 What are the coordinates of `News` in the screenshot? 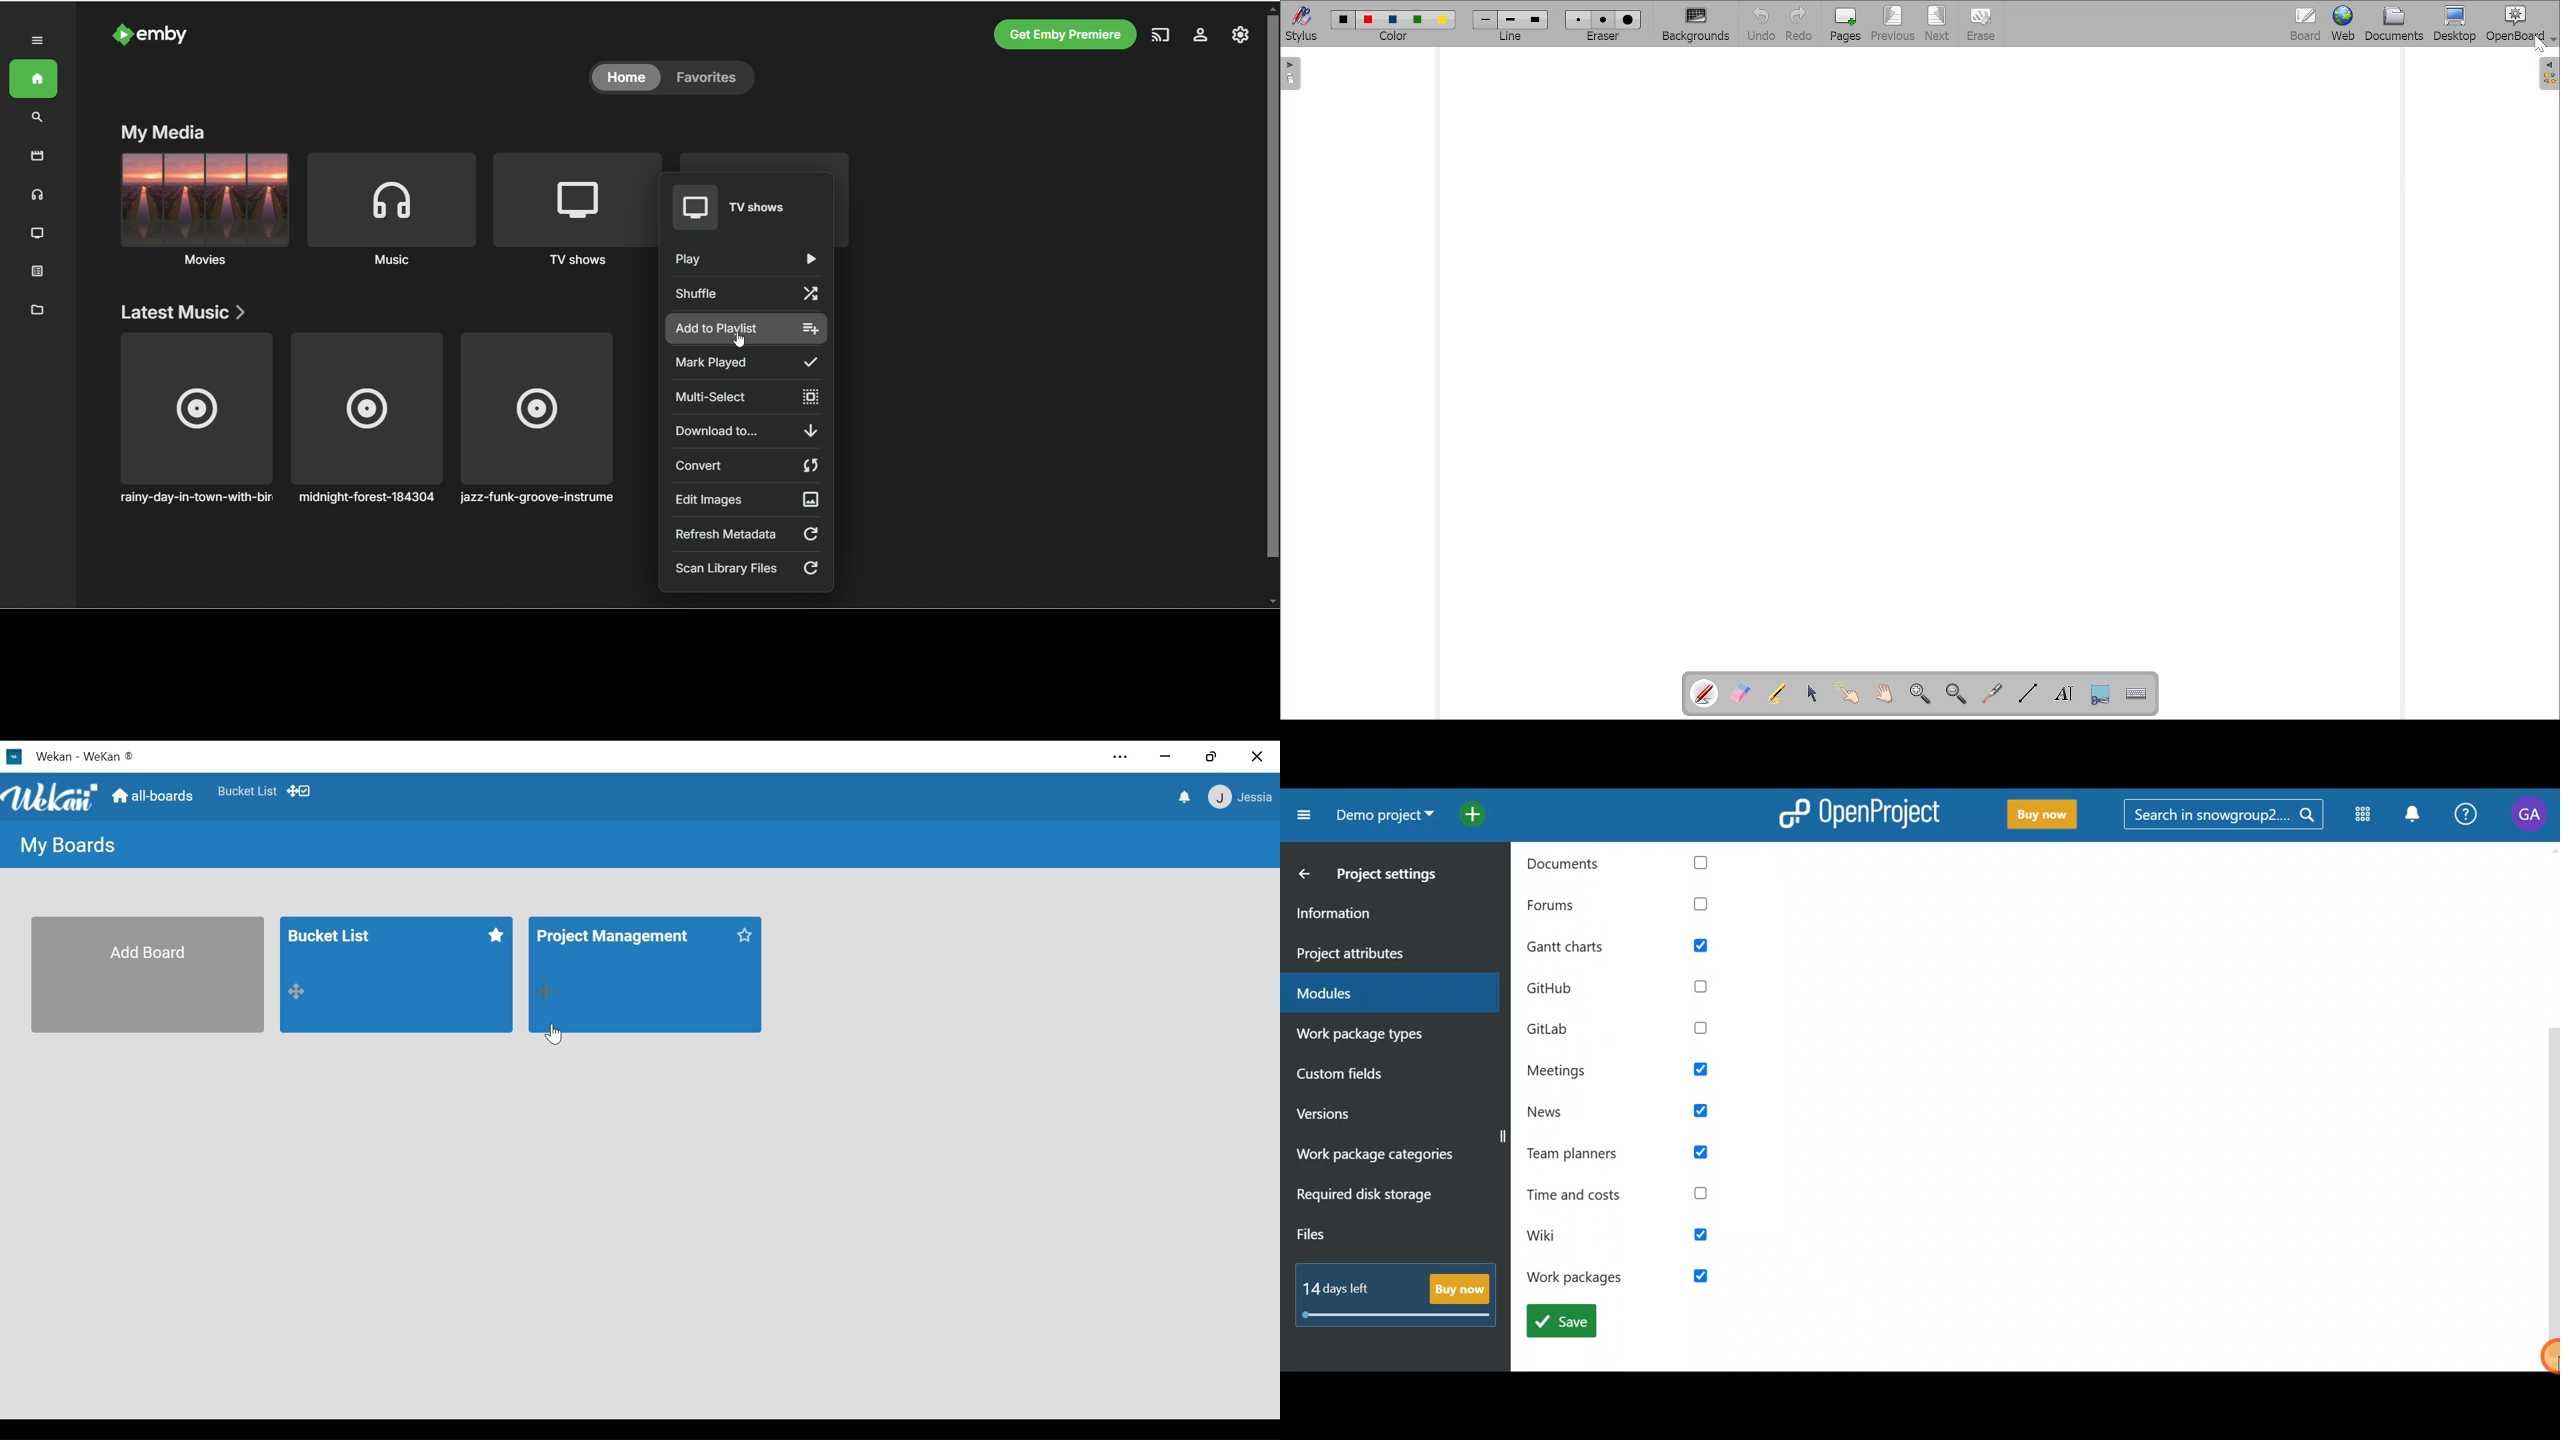 It's located at (1620, 1114).